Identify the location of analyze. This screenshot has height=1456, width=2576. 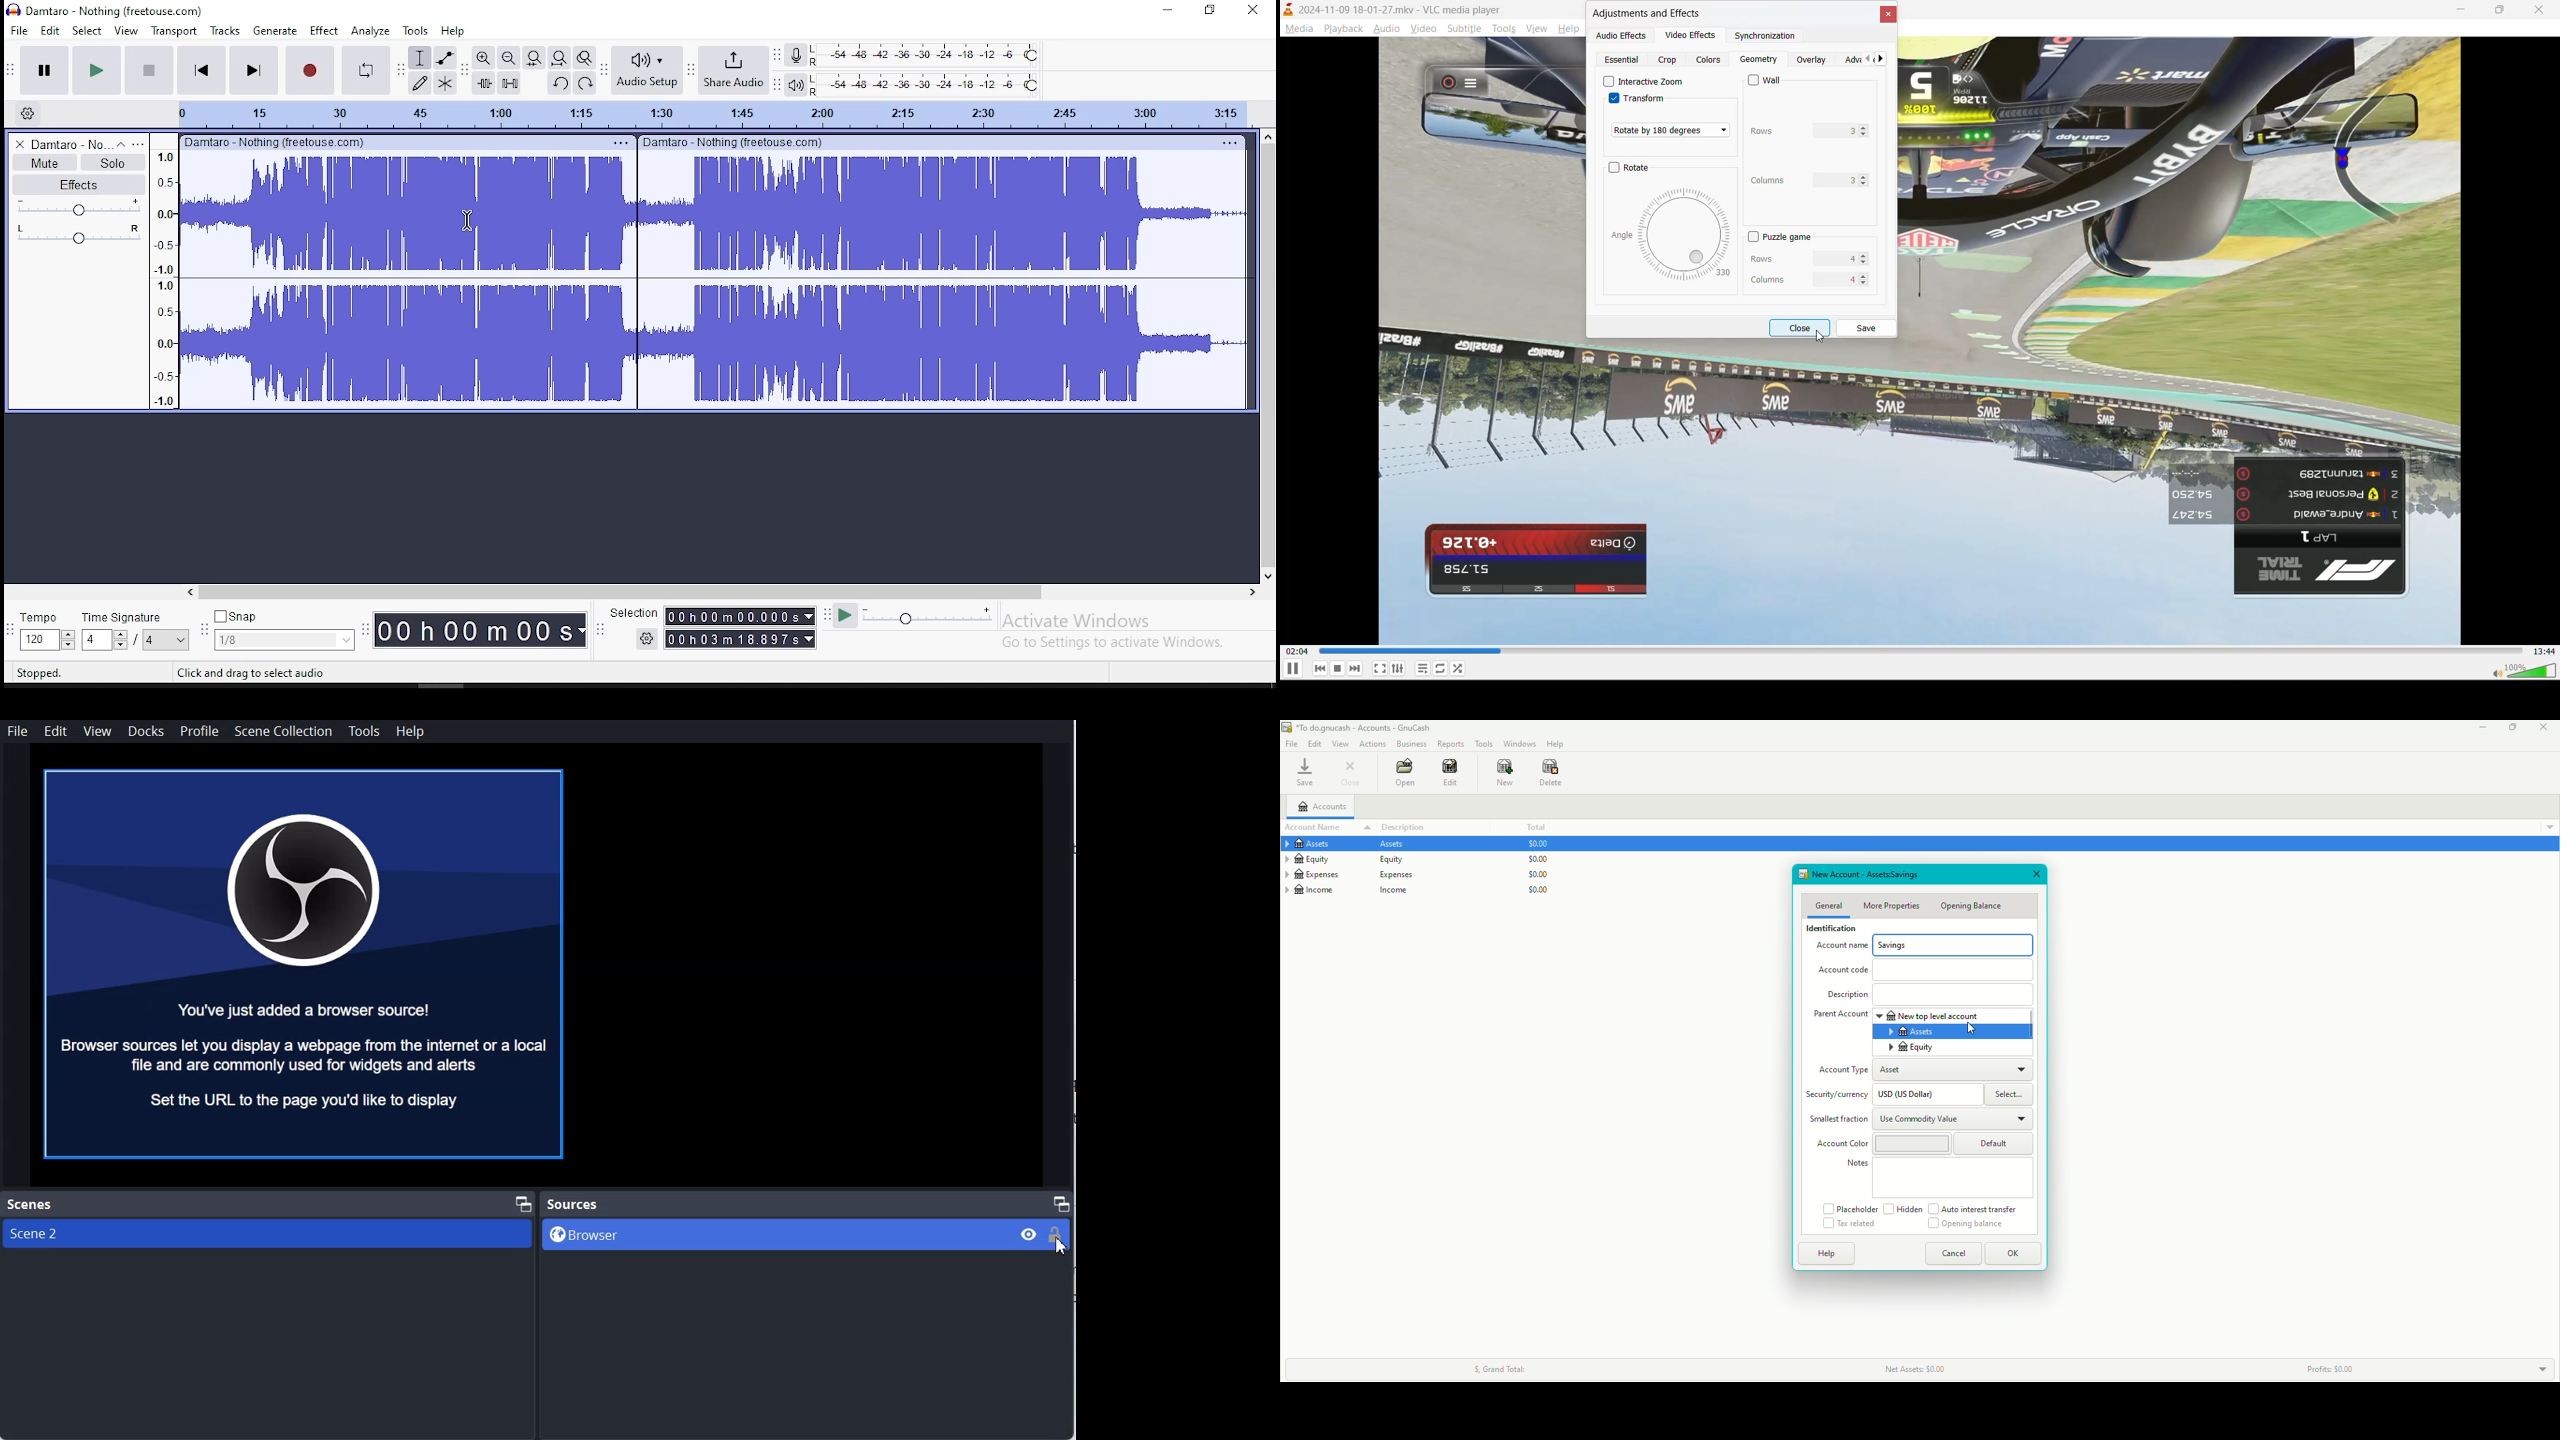
(370, 32).